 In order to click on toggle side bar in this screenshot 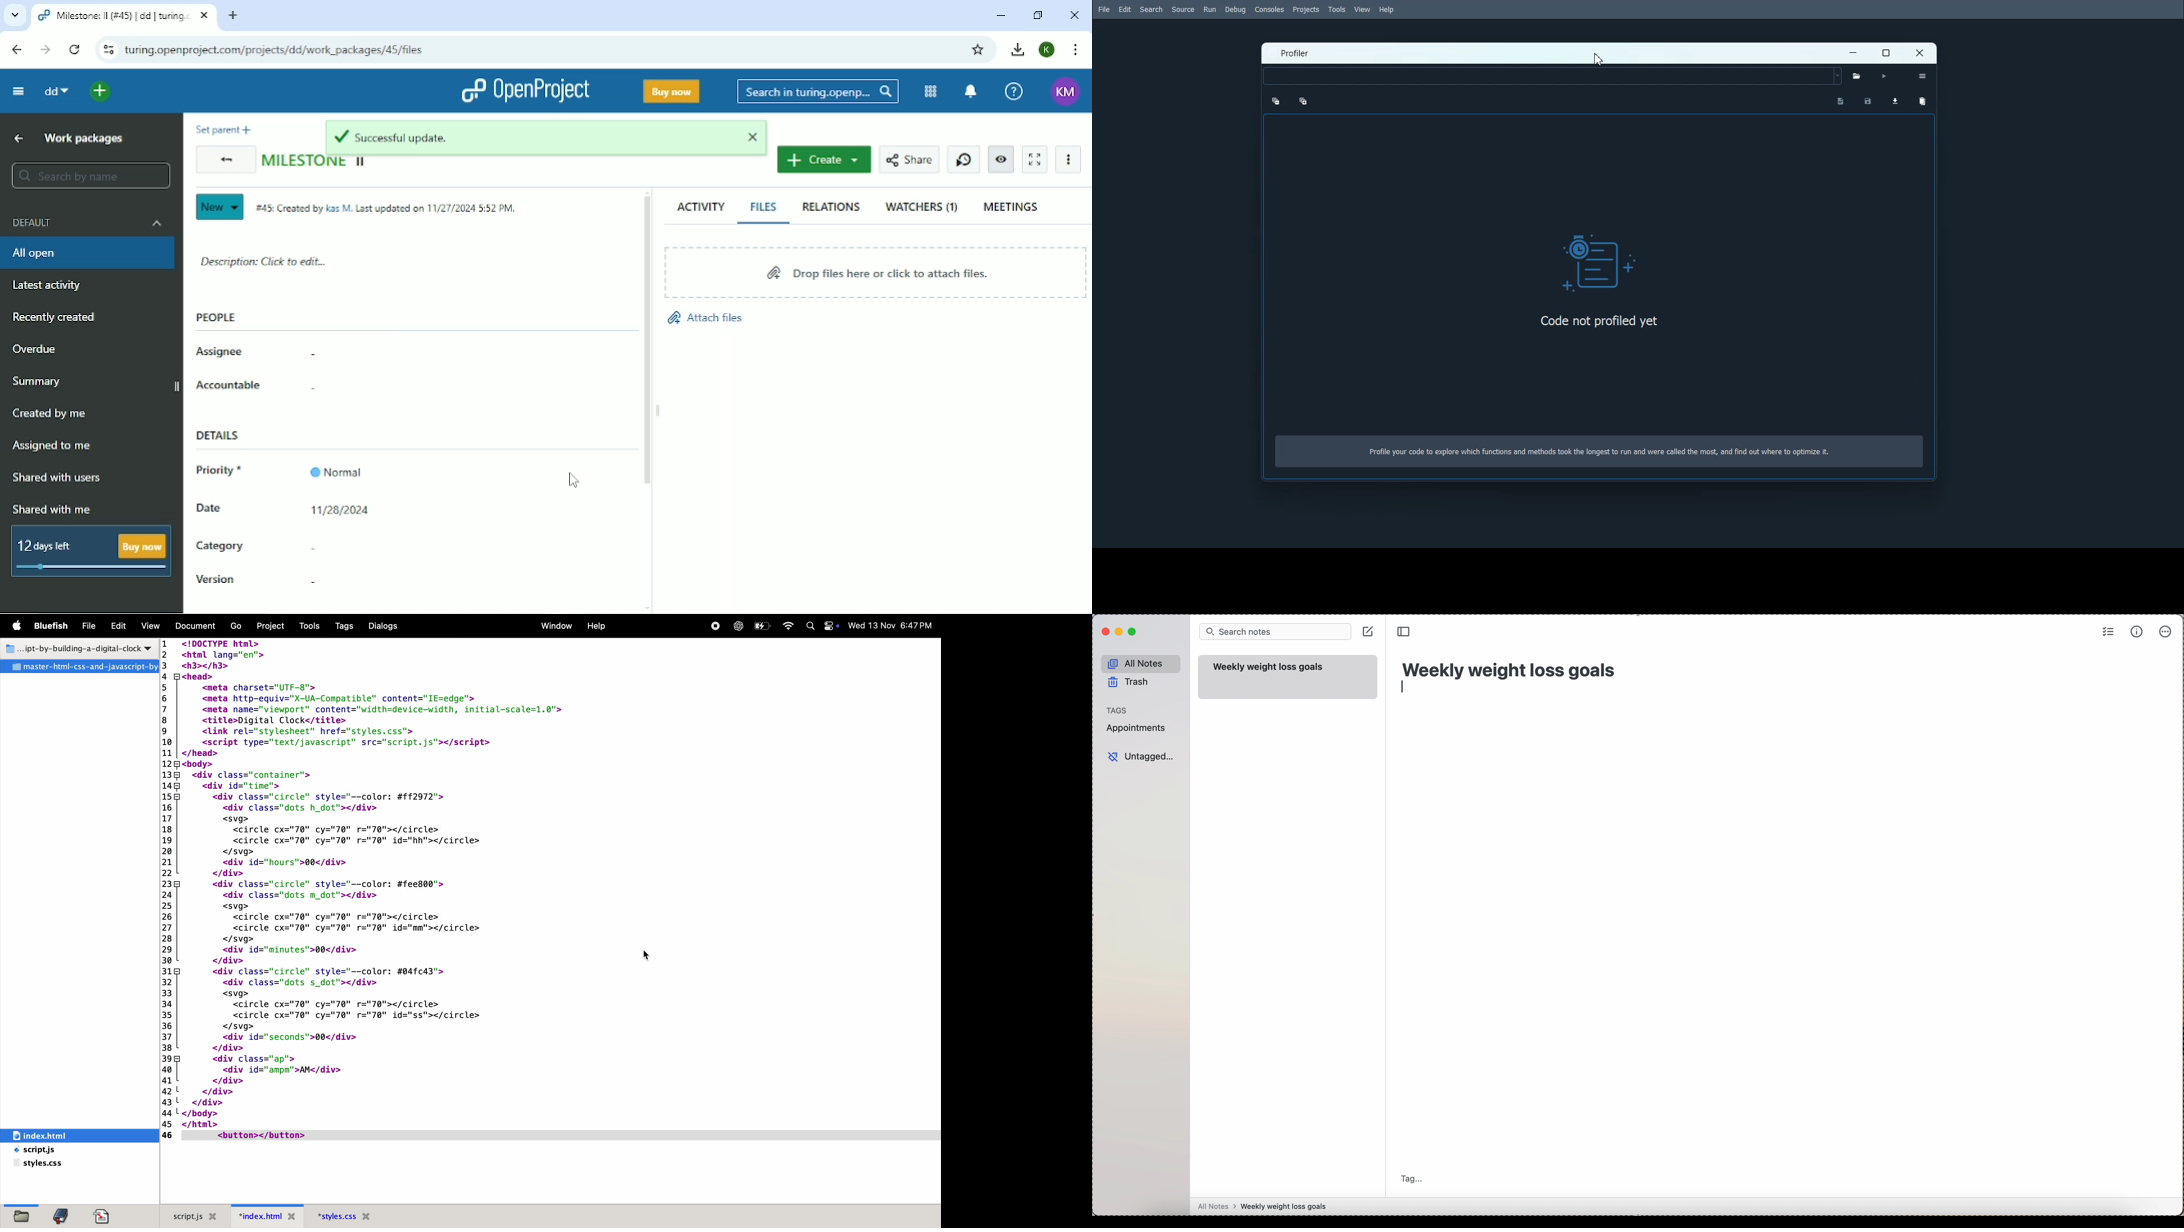, I will do `click(1406, 632)`.